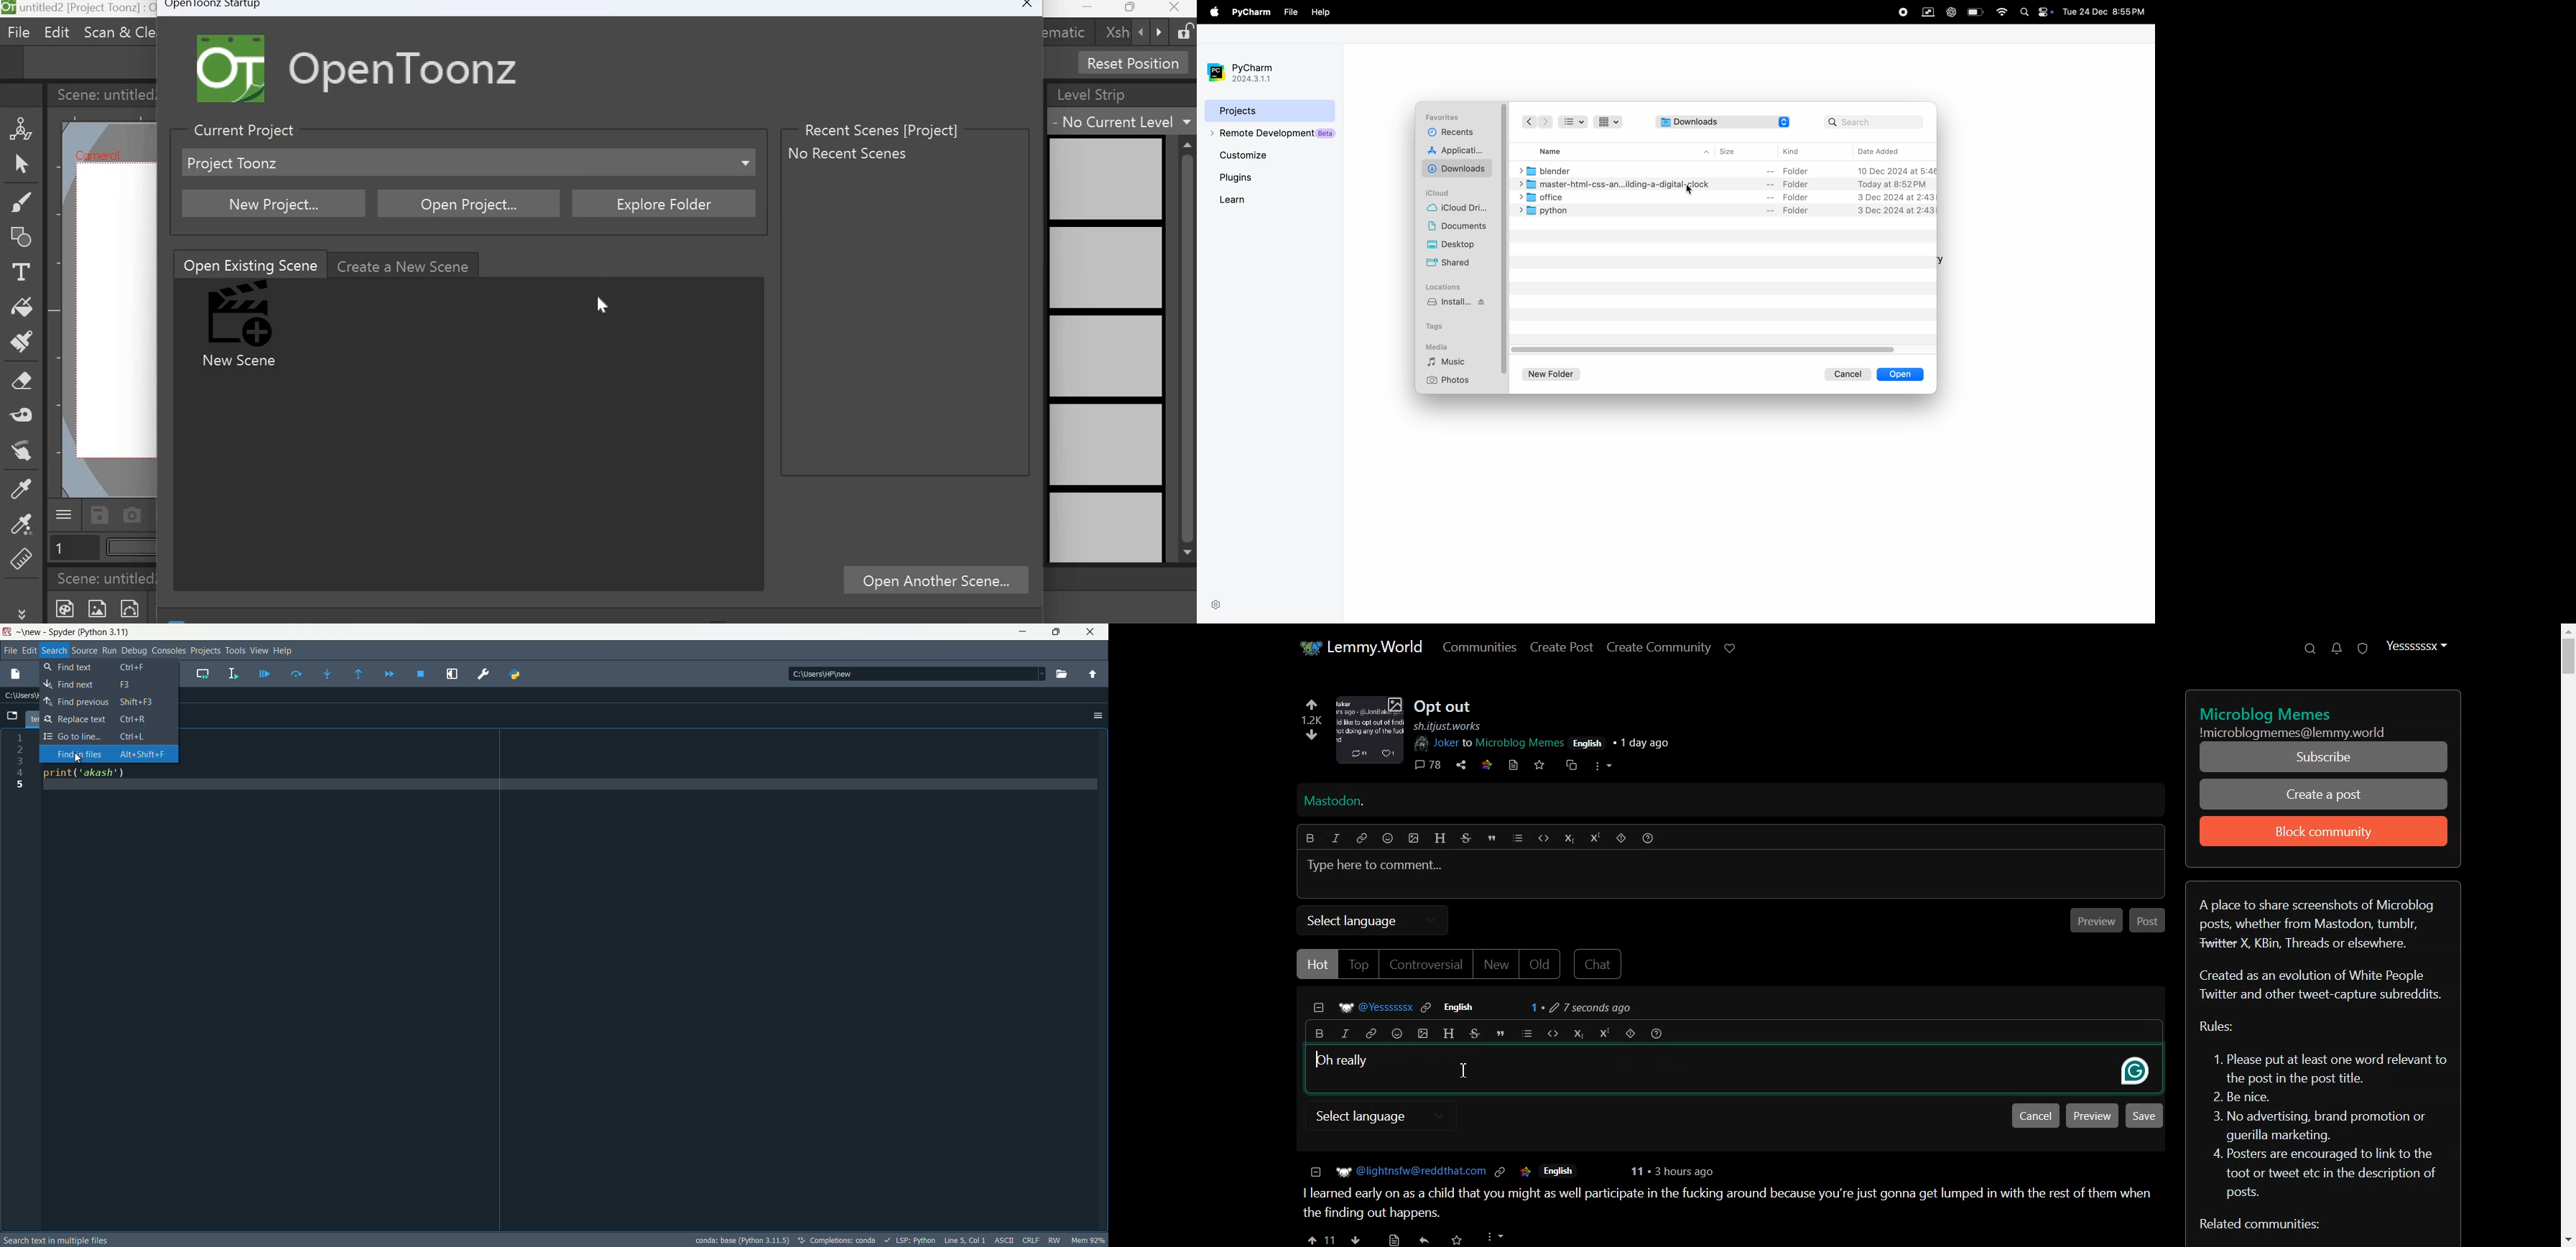 This screenshot has height=1260, width=2576. I want to click on level strip preview, so click(1105, 355).